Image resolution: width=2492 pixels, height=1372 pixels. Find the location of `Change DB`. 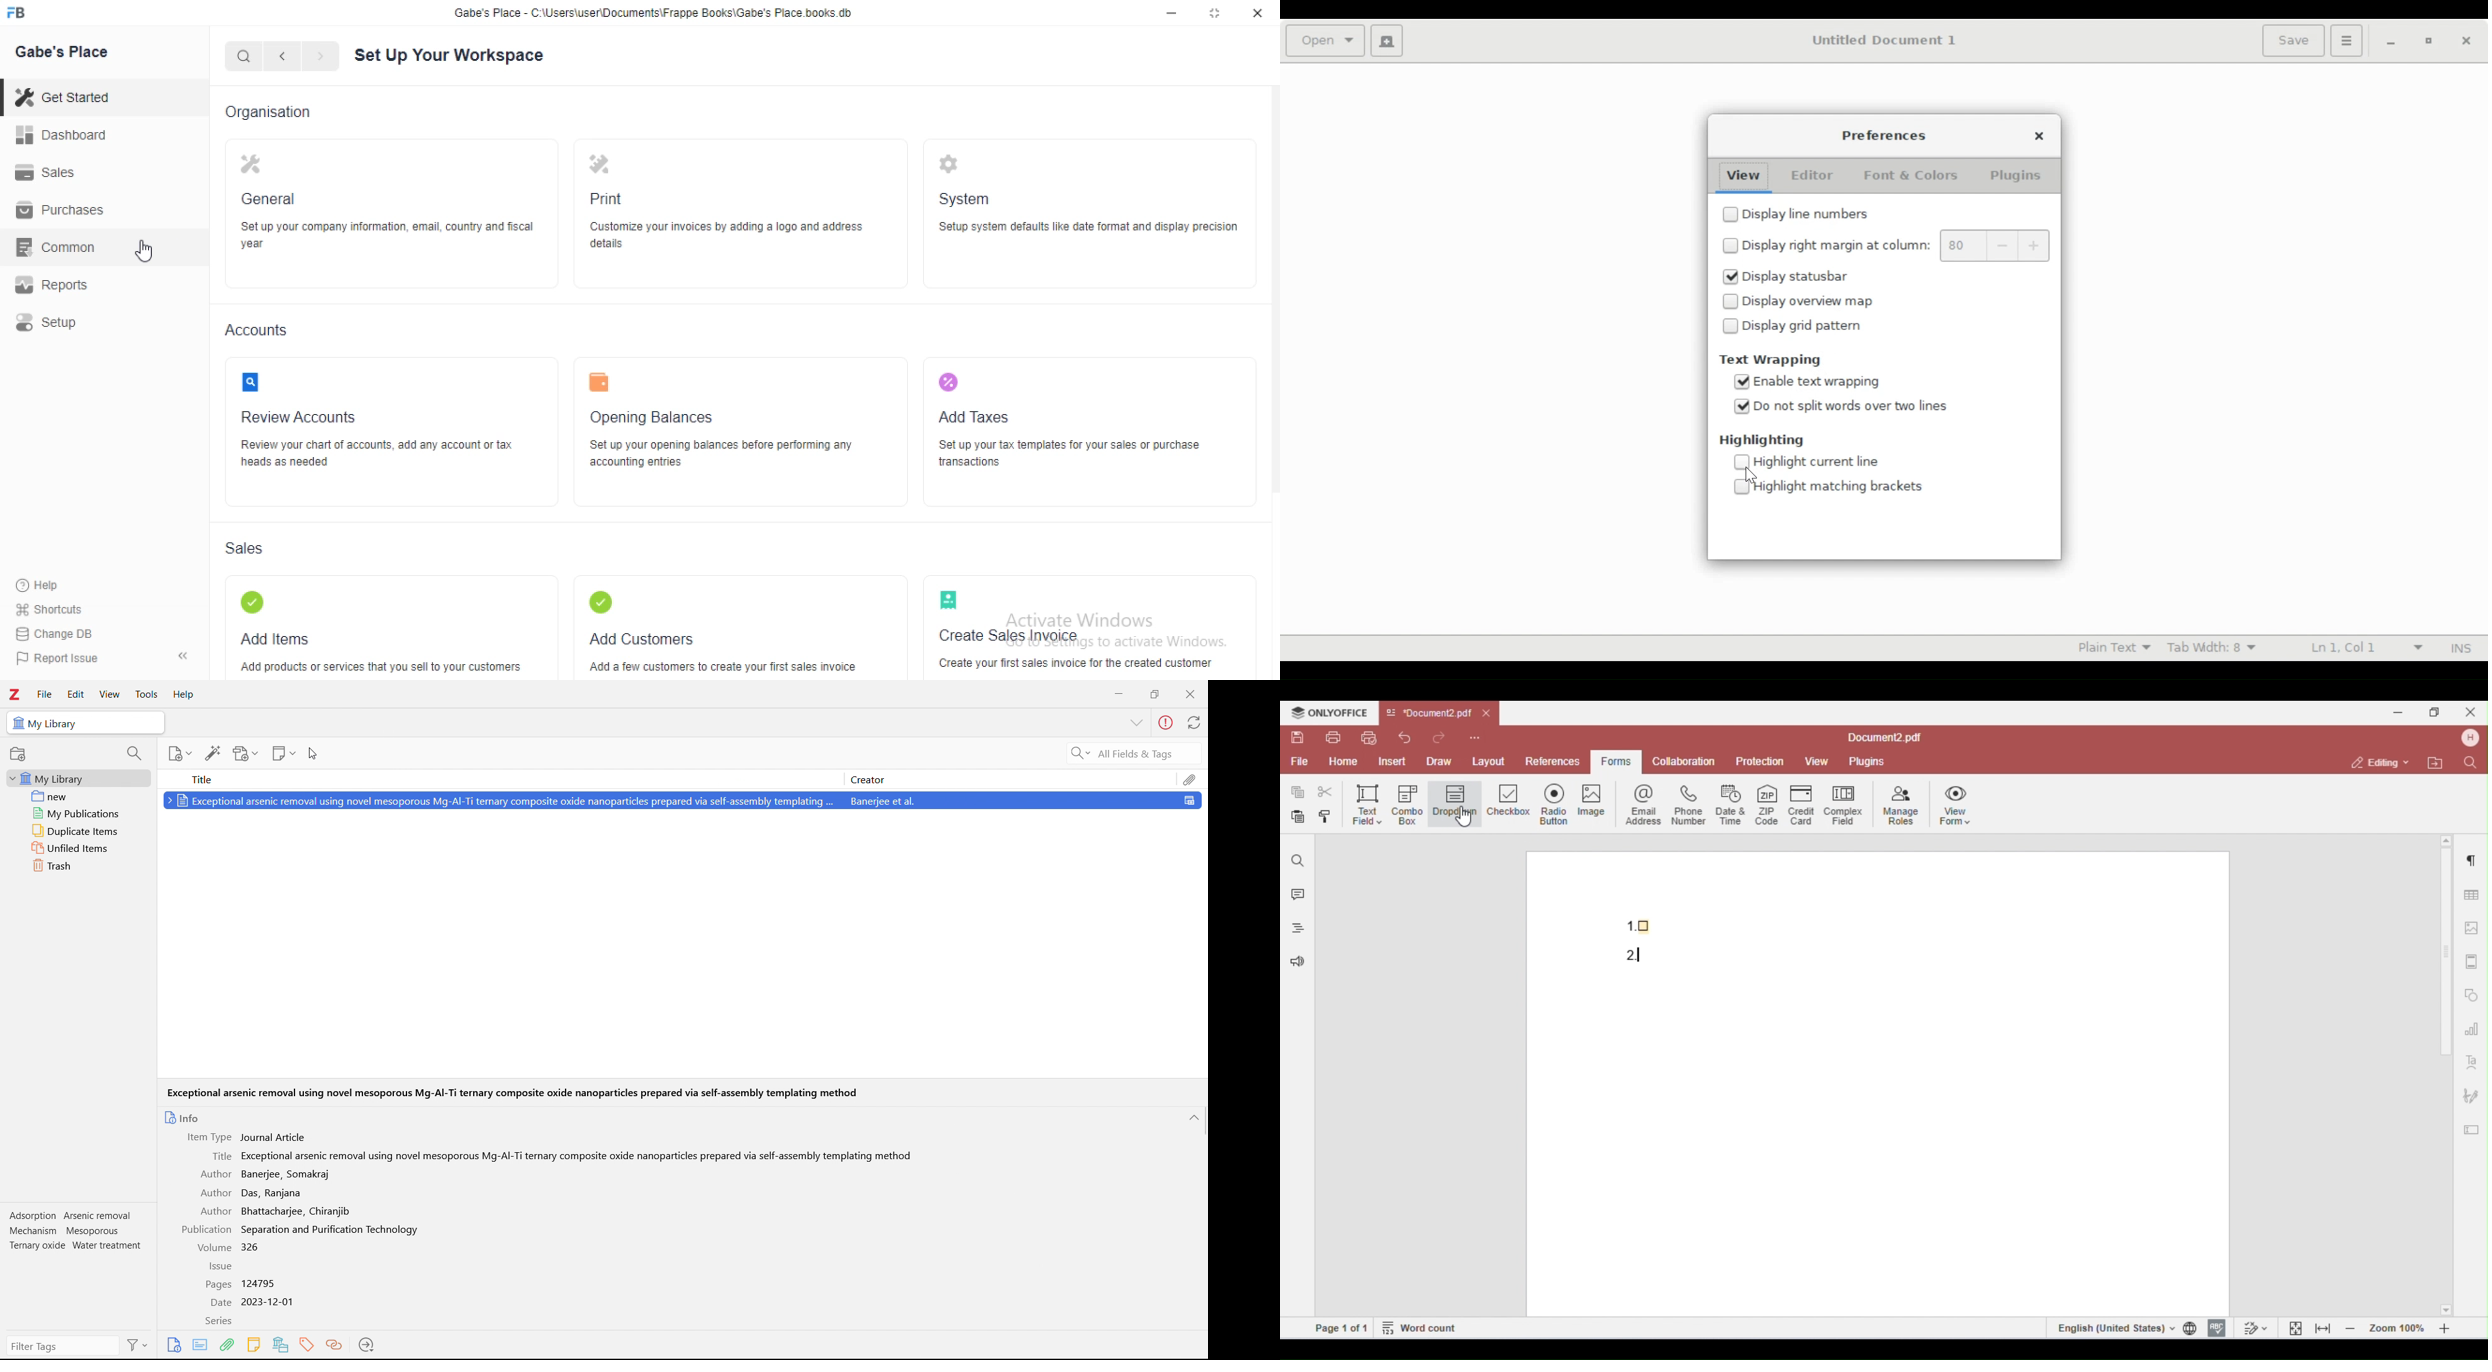

Change DB is located at coordinates (60, 631).